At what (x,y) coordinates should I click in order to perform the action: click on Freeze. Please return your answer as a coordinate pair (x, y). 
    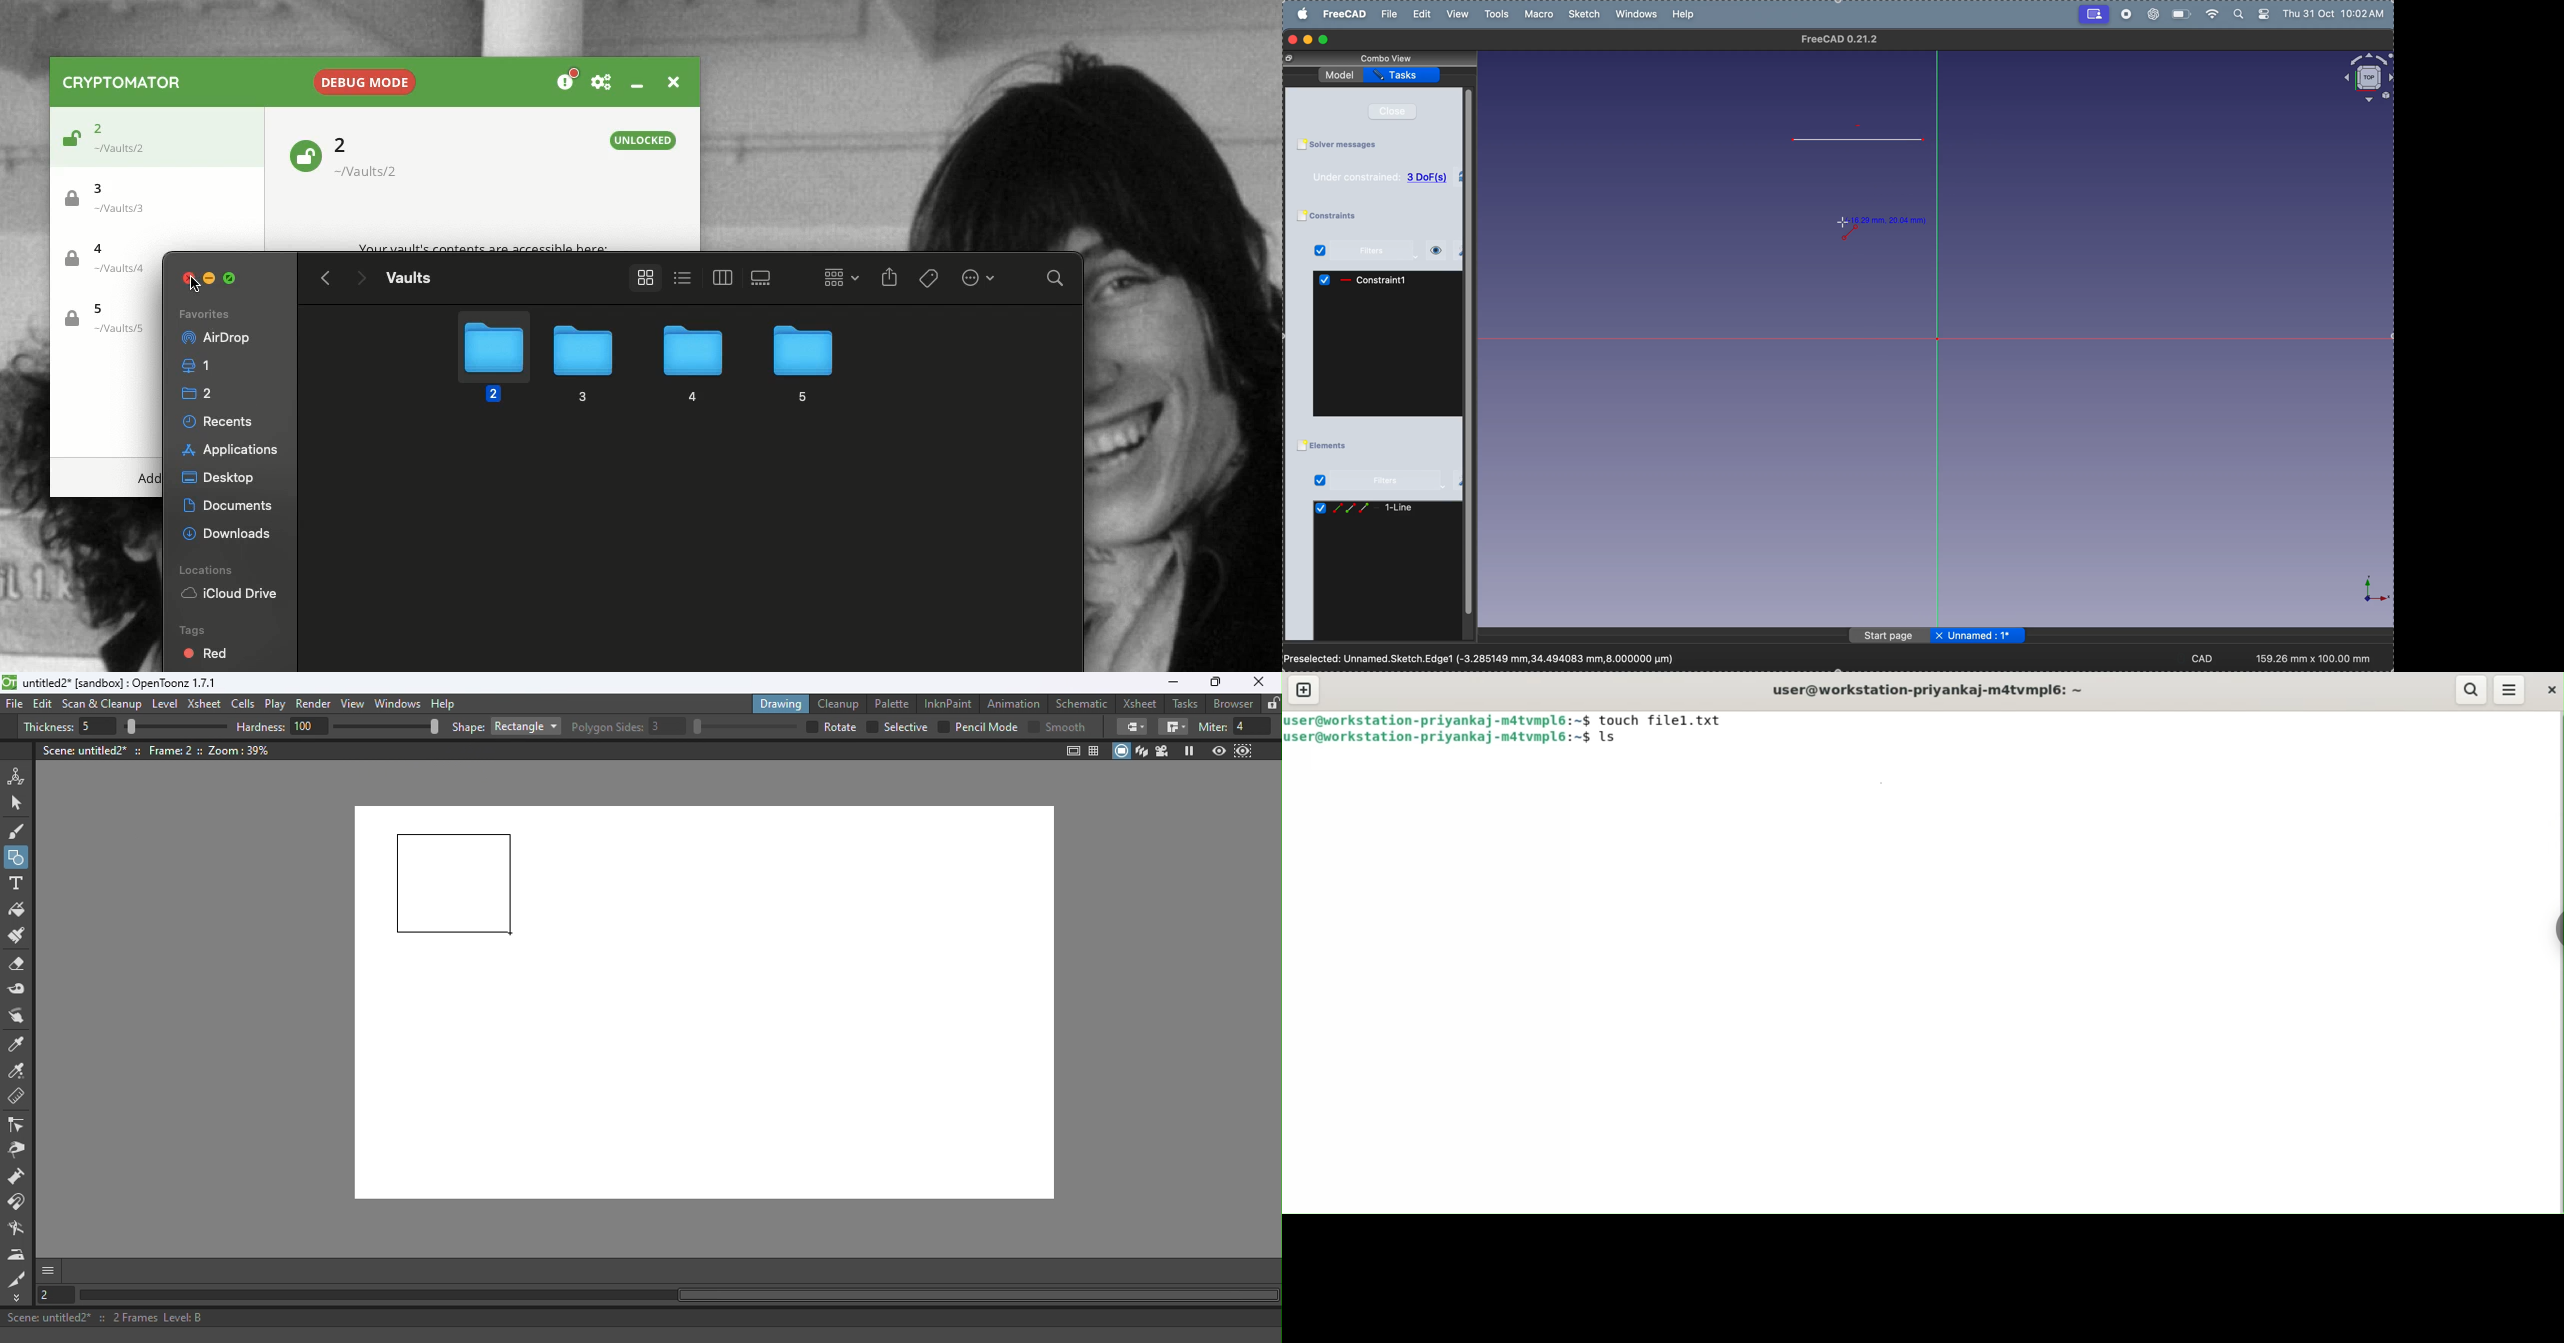
    Looking at the image, I should click on (1189, 751).